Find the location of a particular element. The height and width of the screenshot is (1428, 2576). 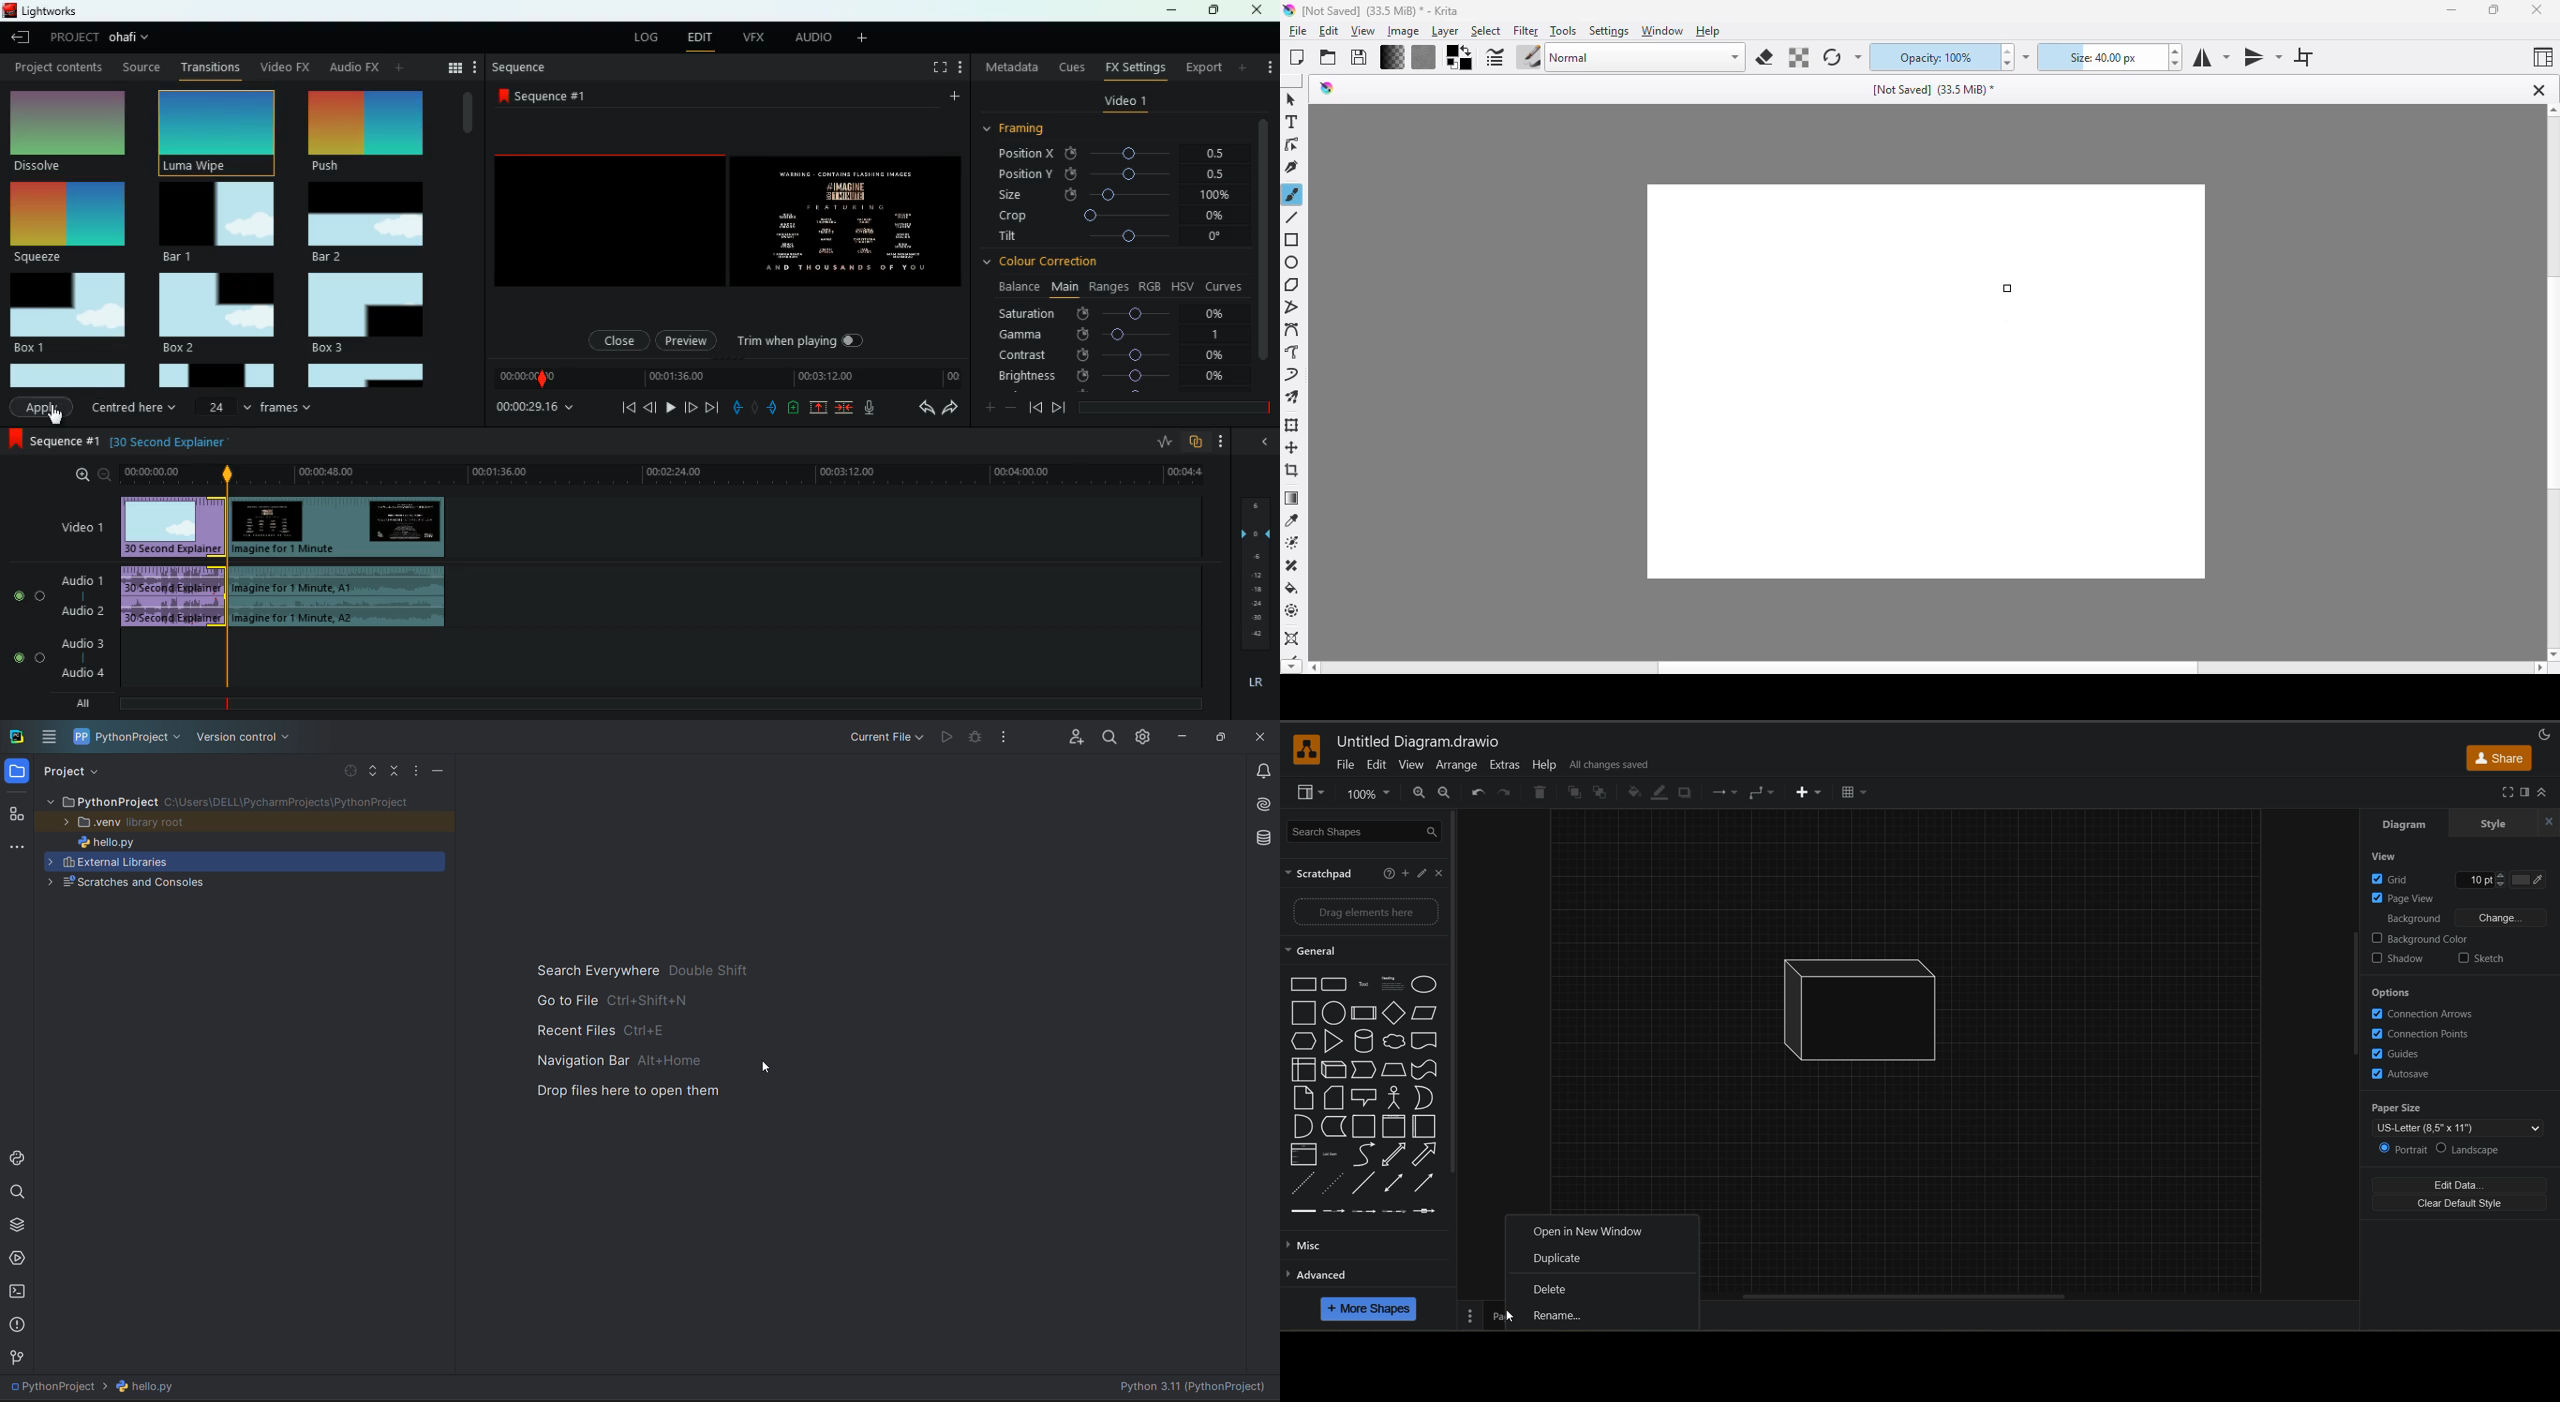

multibrush tool is located at coordinates (1294, 398).